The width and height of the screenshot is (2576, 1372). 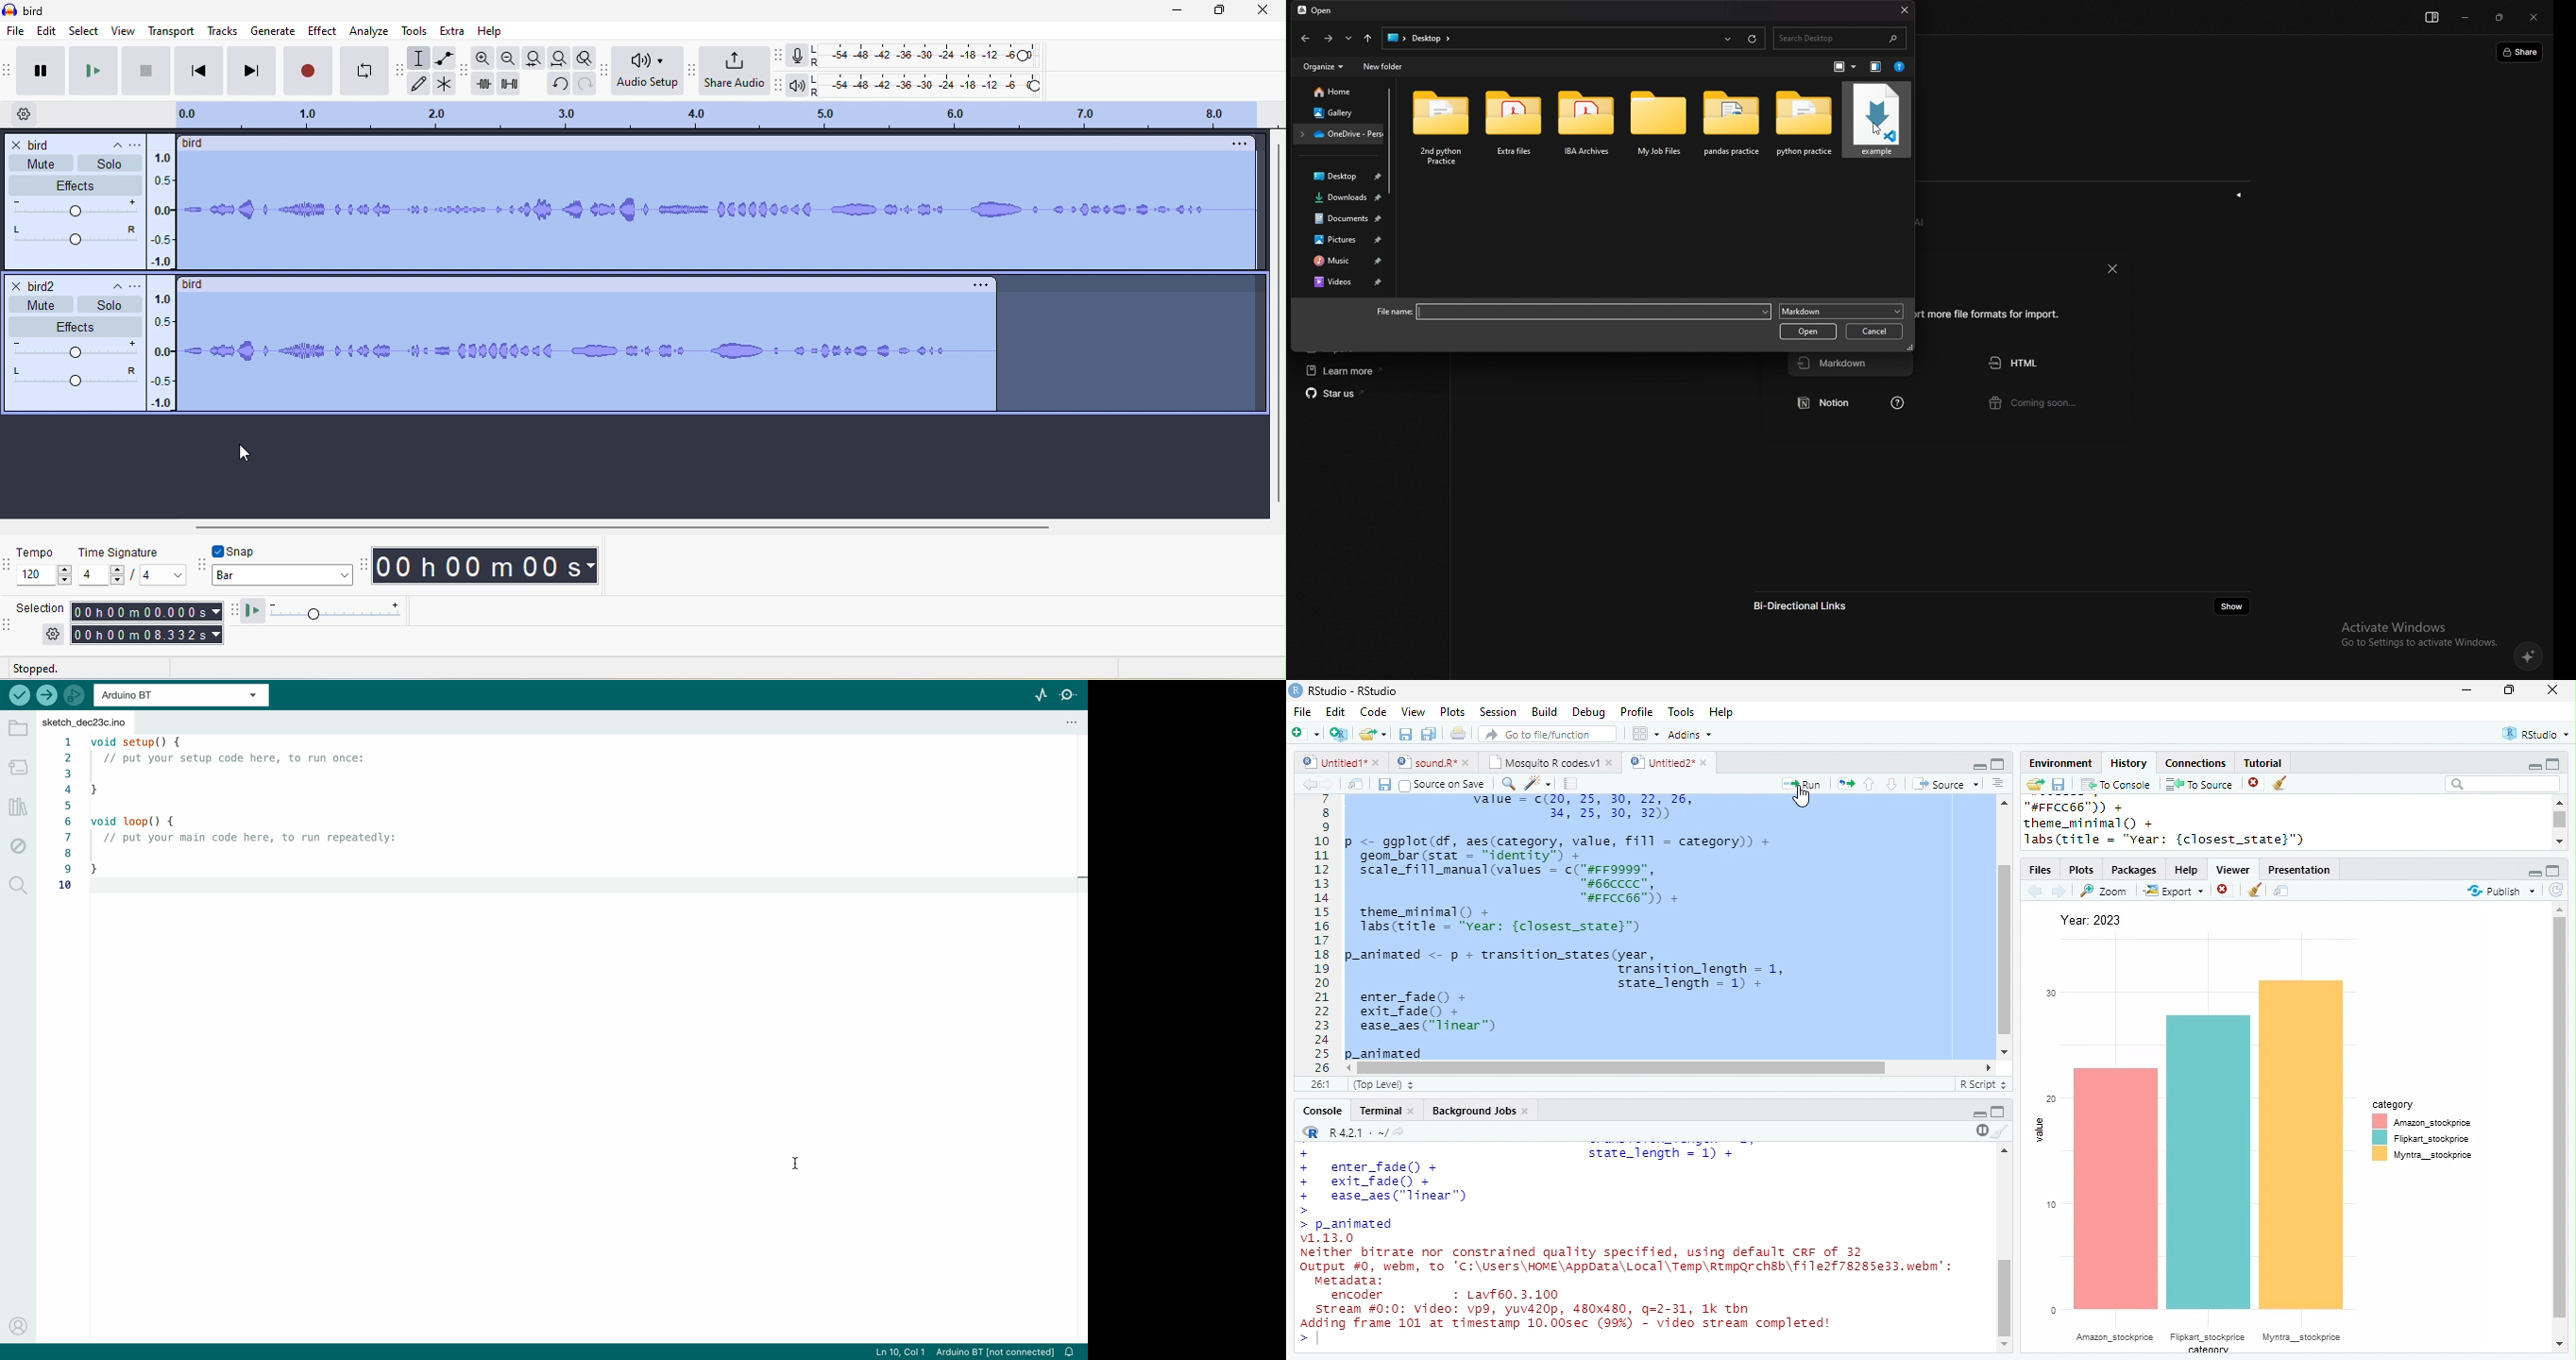 I want to click on folder, so click(x=1339, y=134).